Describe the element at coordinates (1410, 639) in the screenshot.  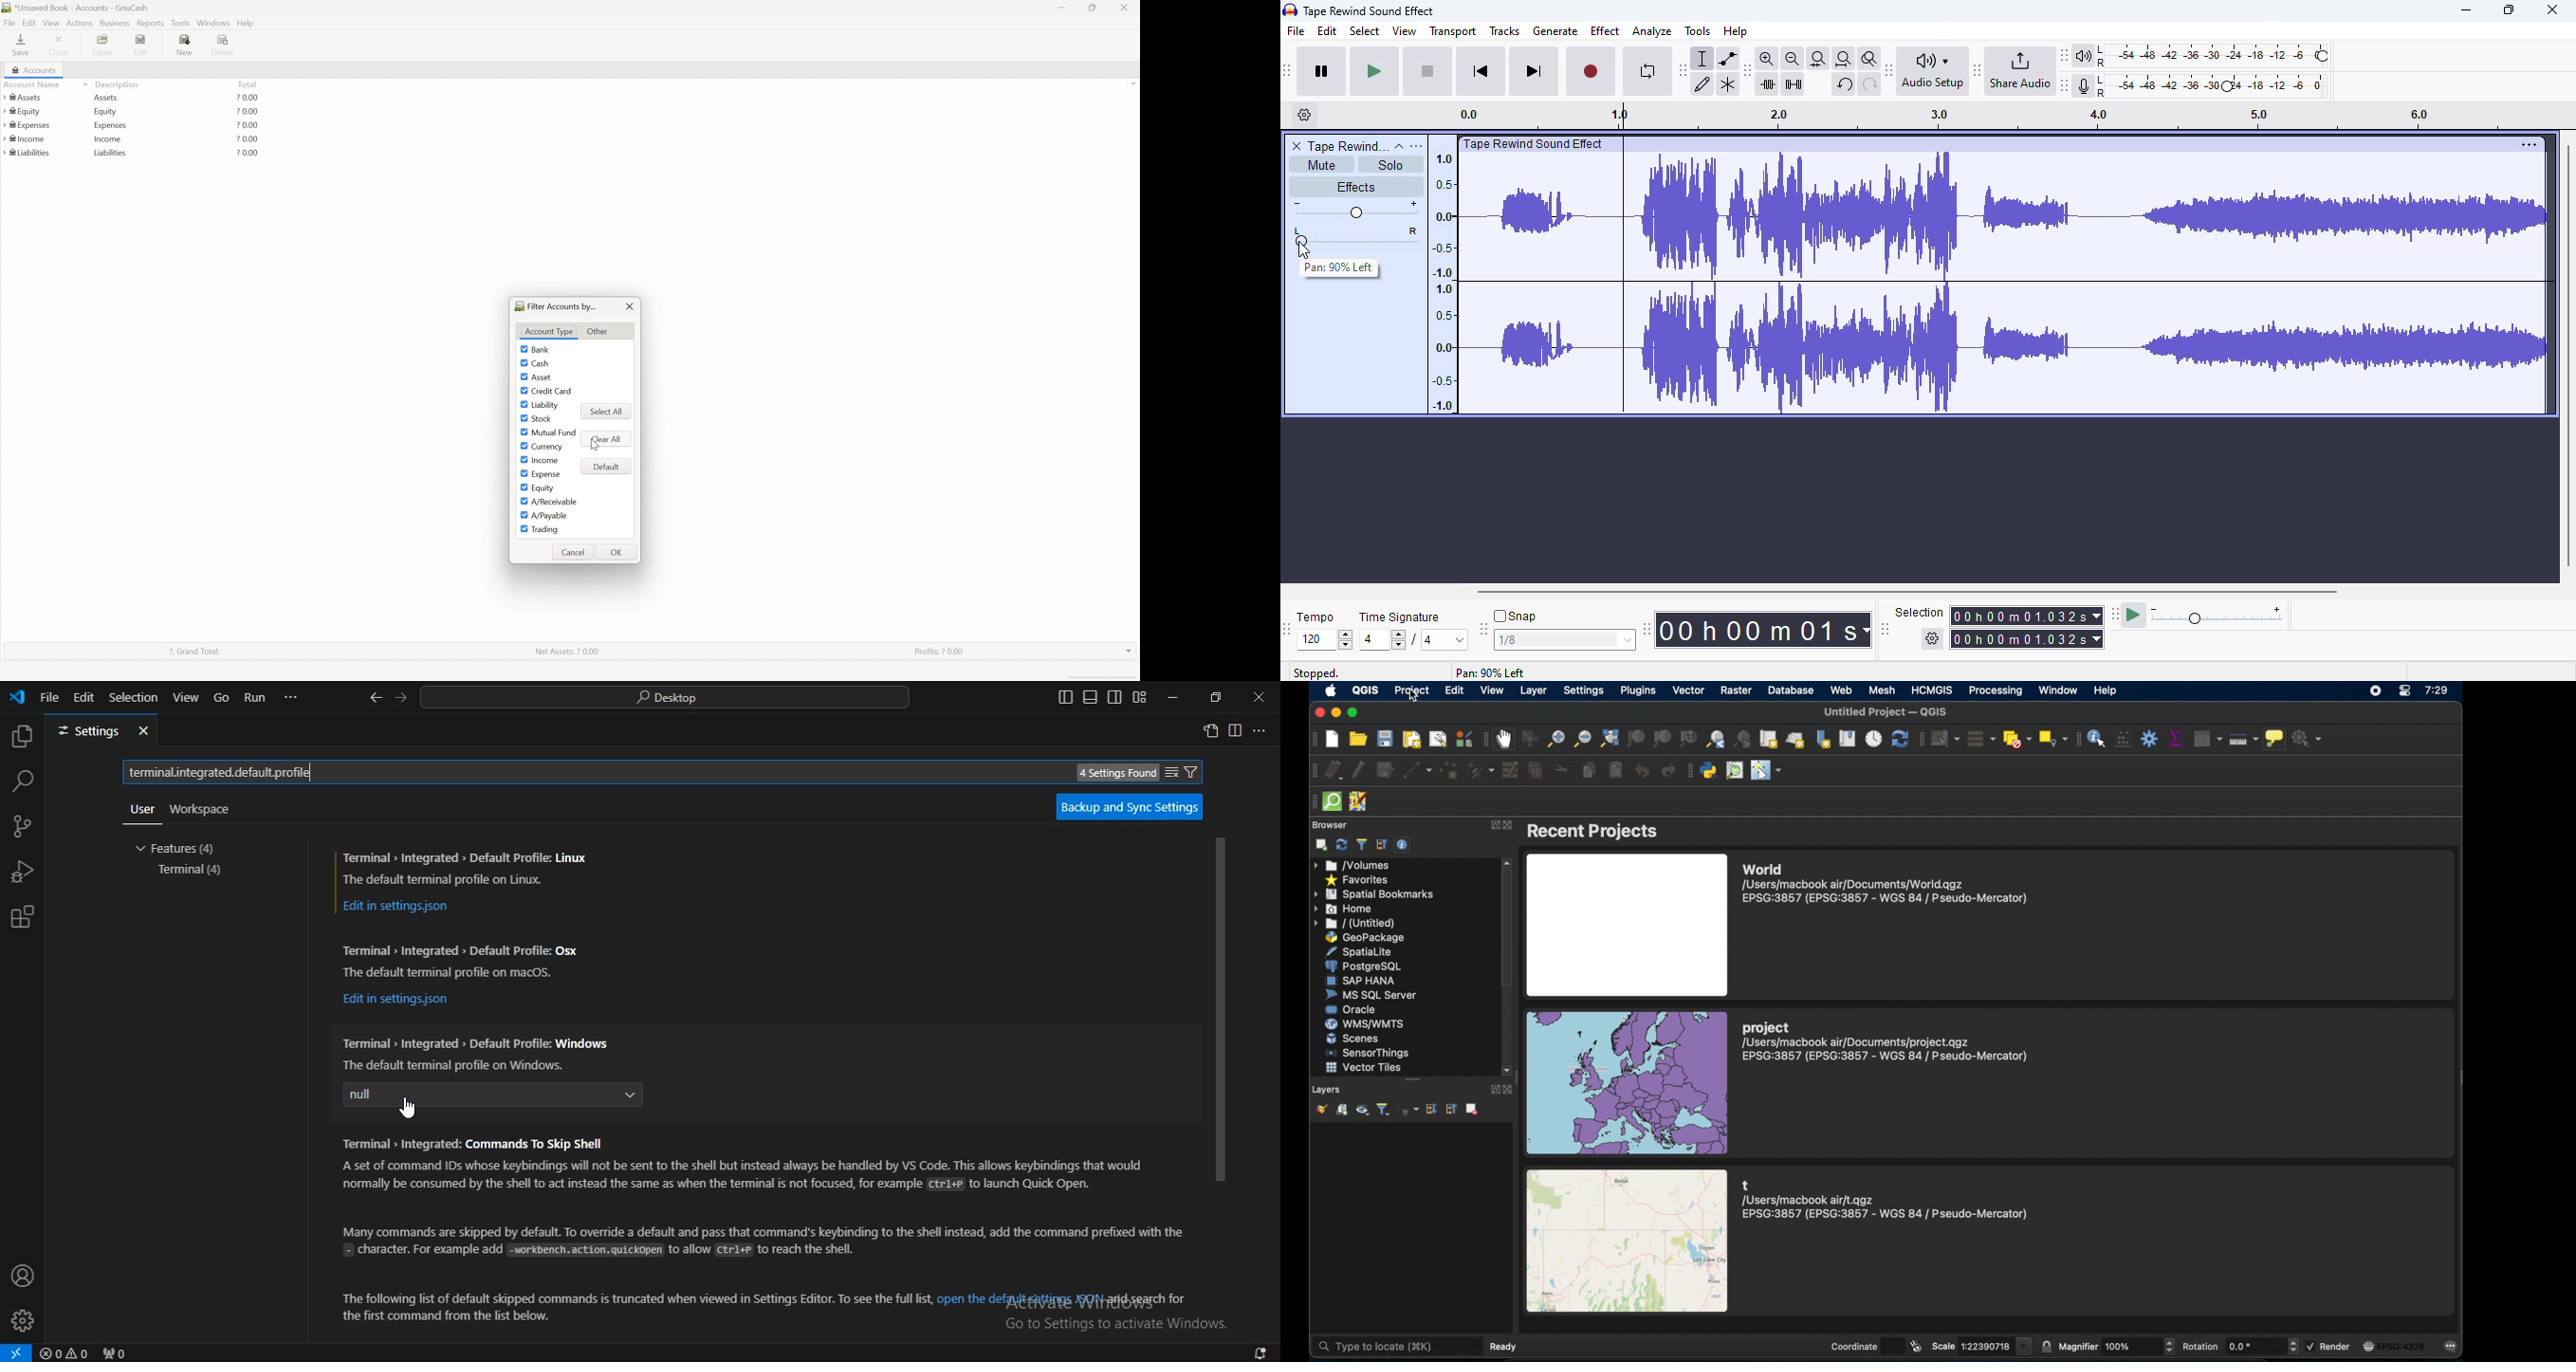
I see `4/4` at that location.